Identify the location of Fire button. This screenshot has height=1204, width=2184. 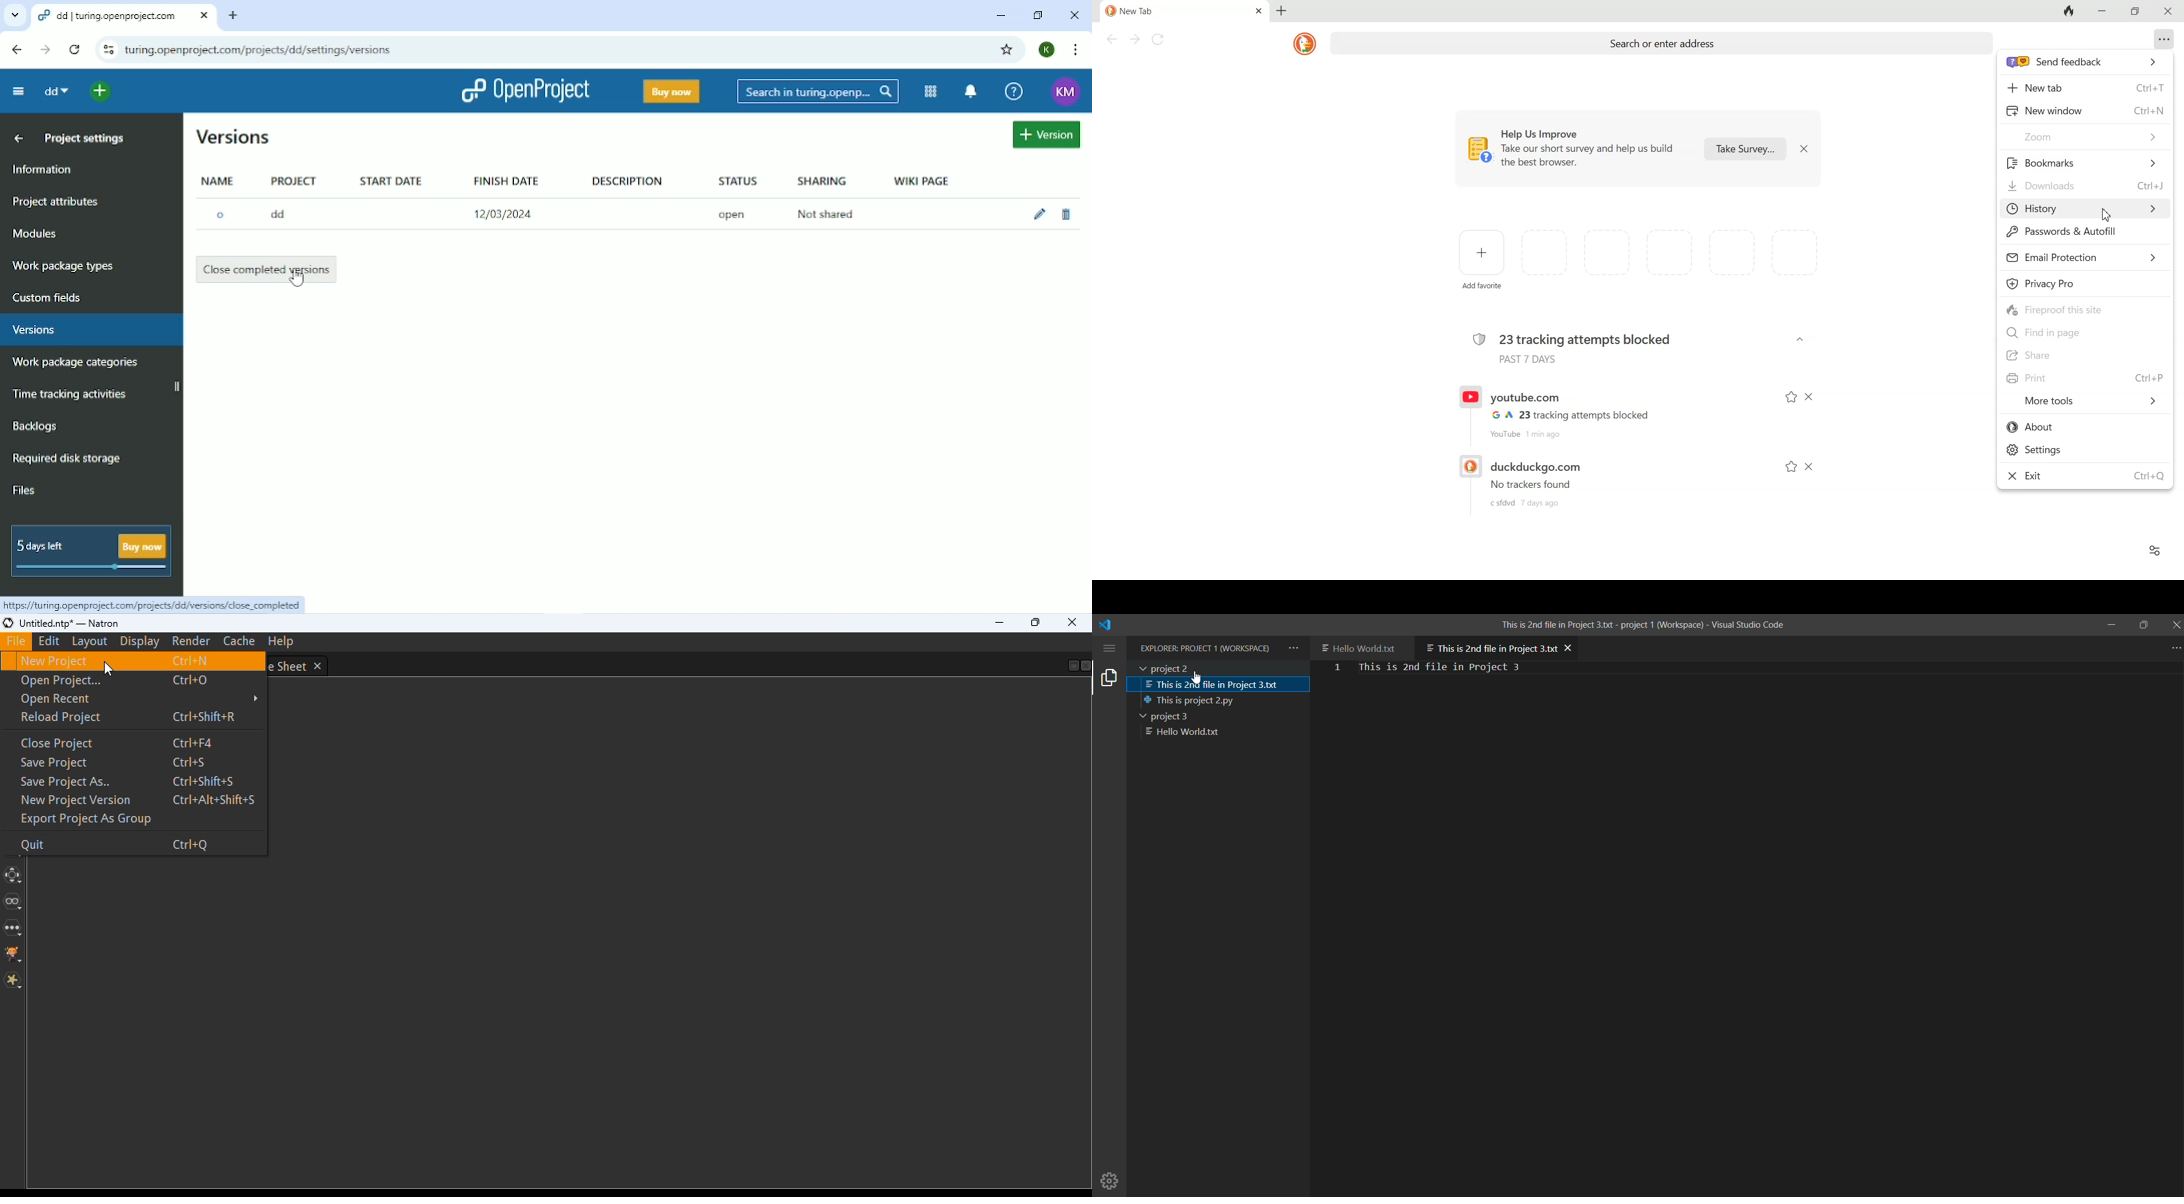
(2069, 11).